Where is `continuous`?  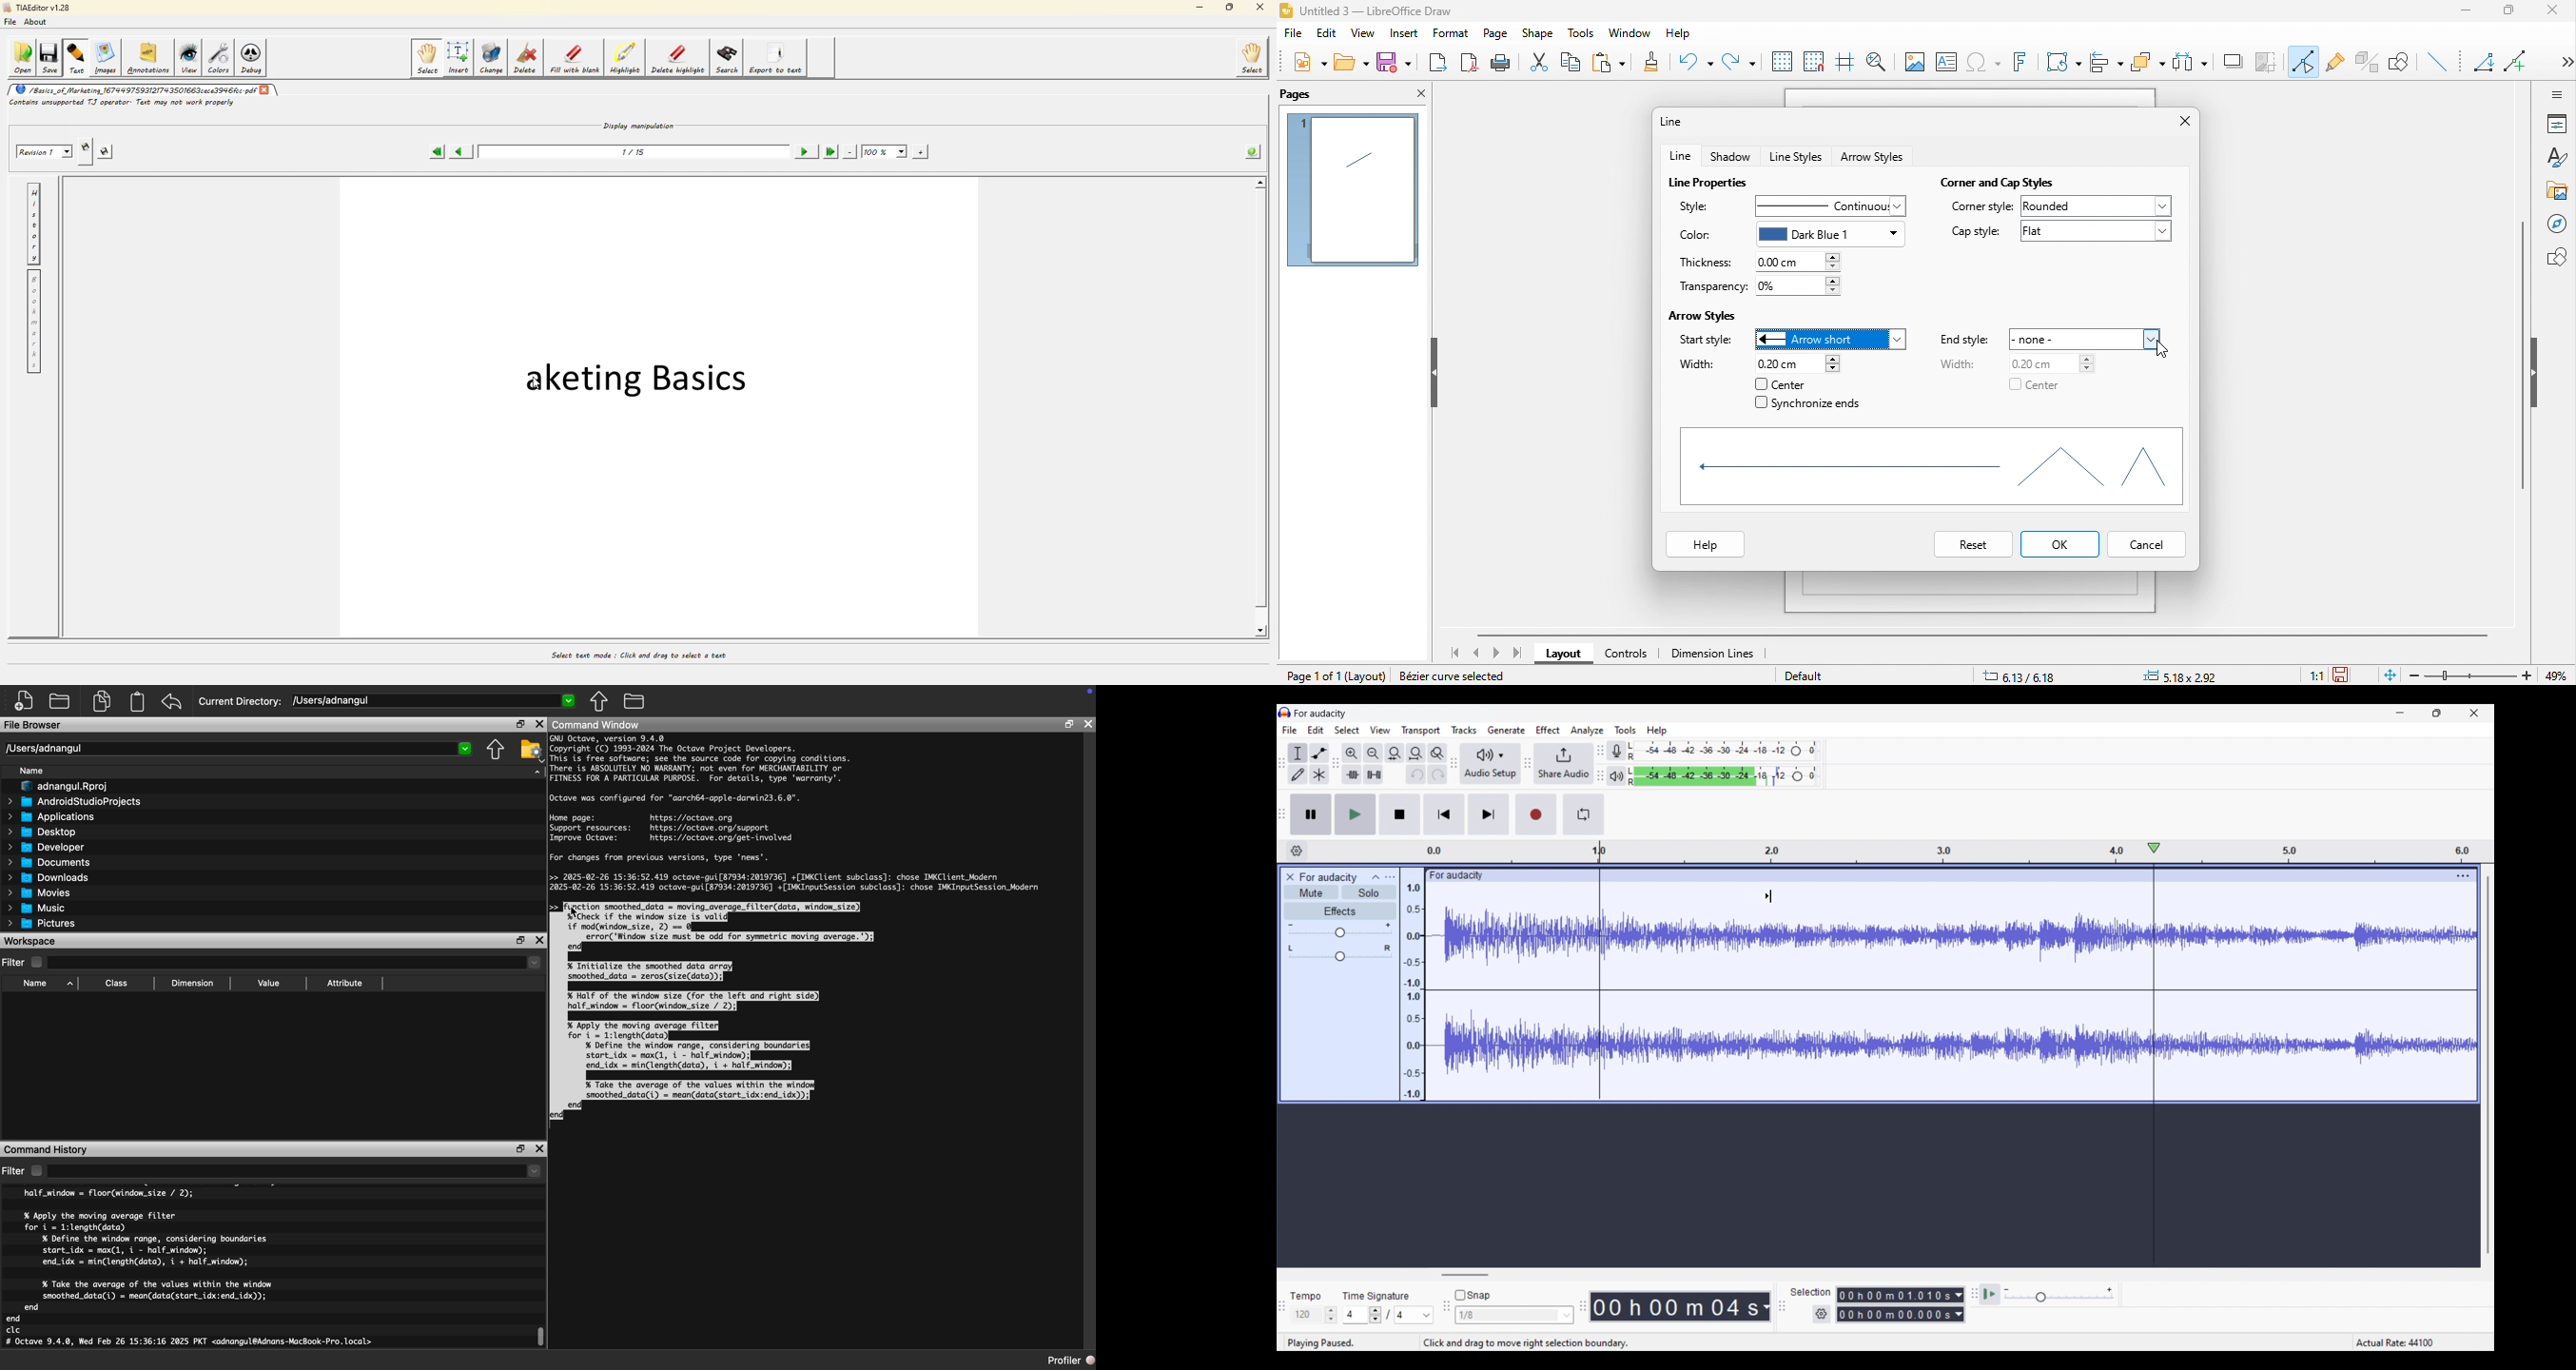 continuous is located at coordinates (1827, 205).